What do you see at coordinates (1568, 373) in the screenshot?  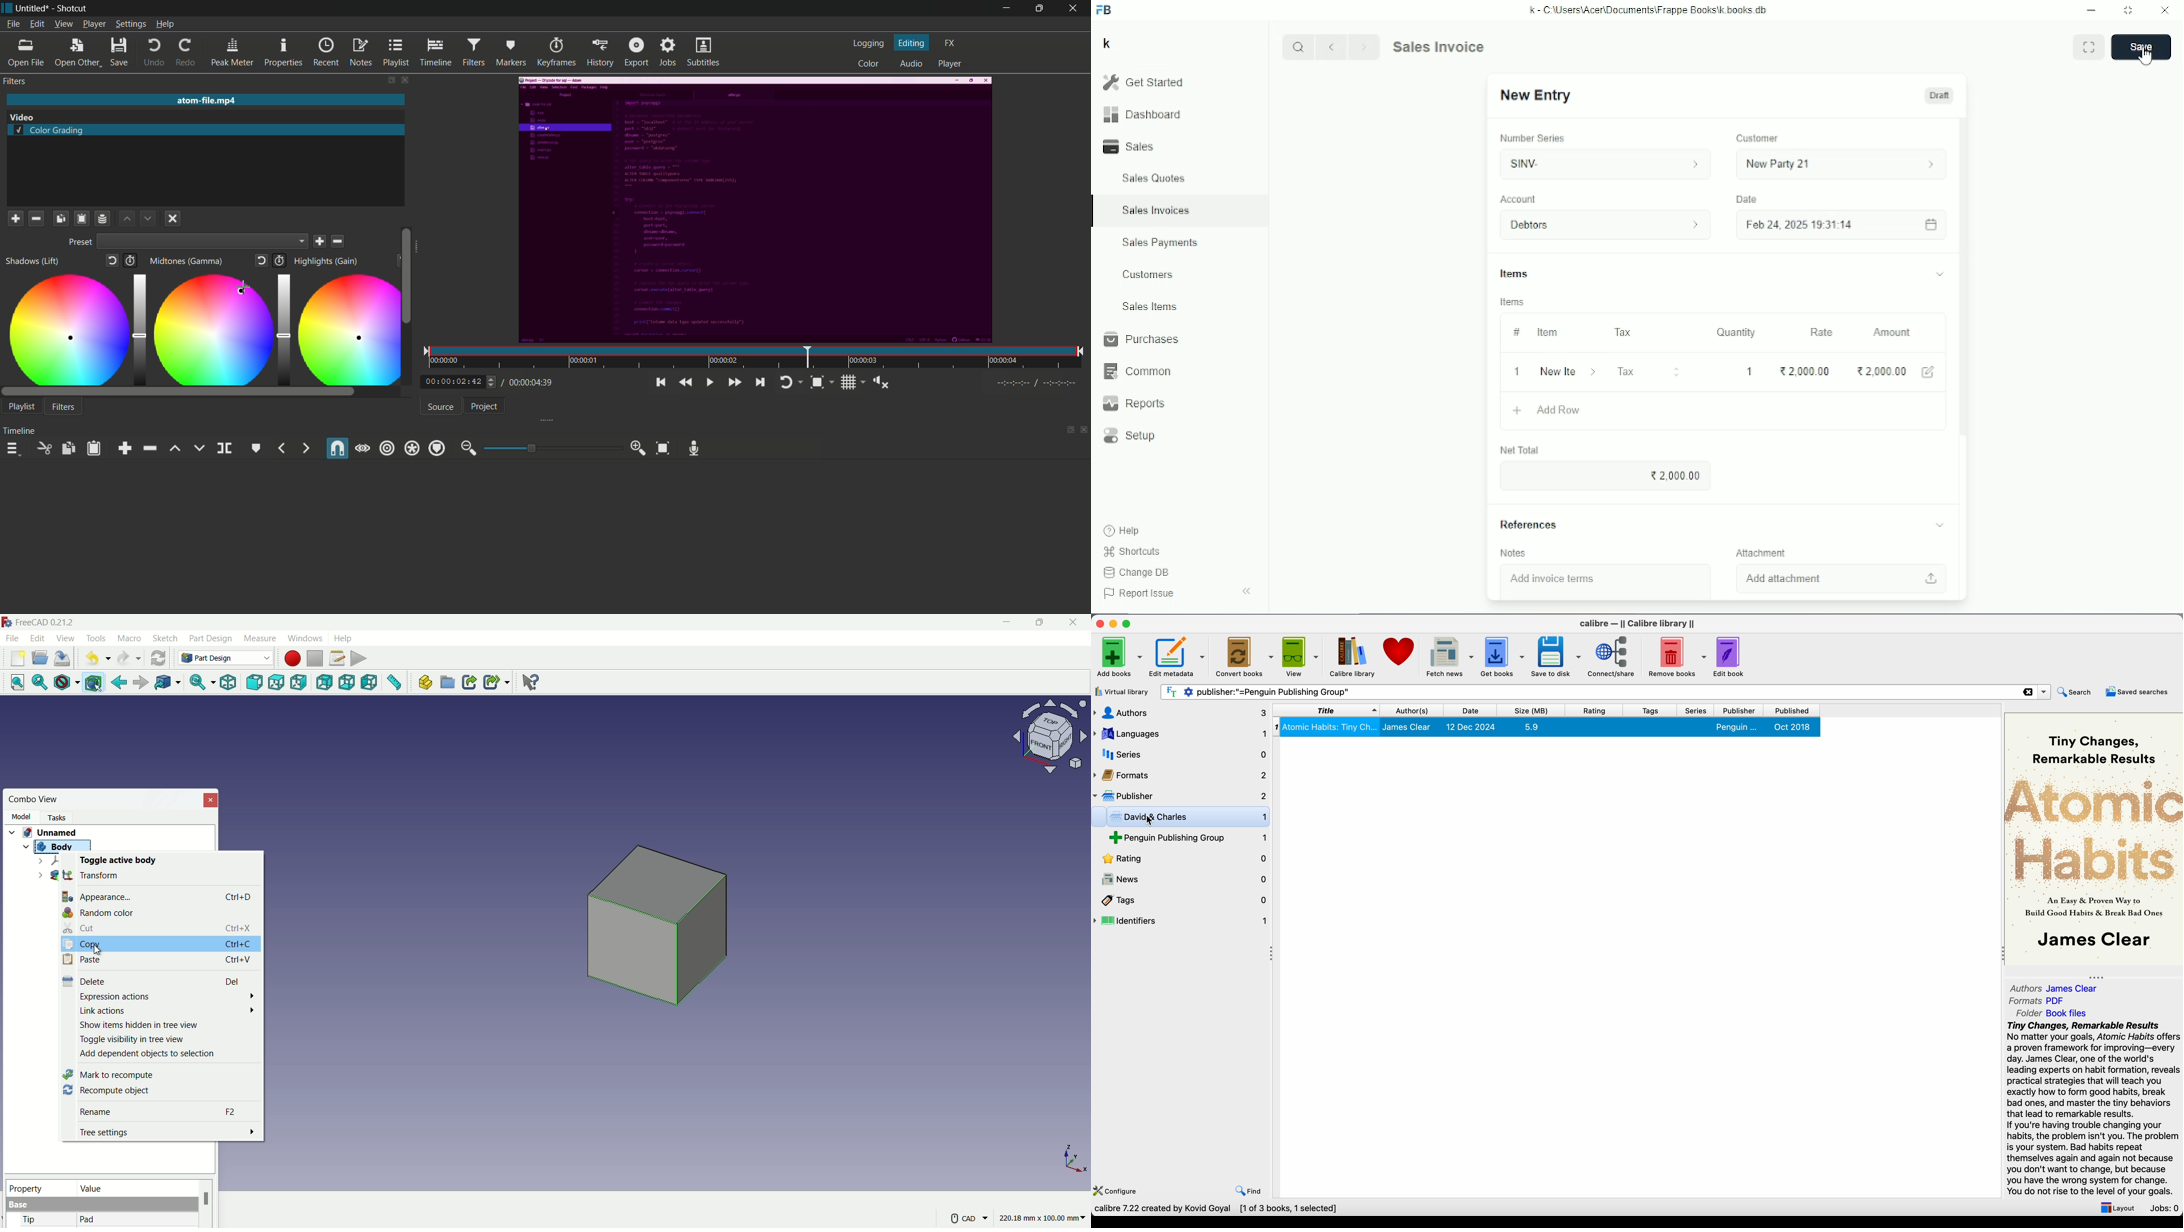 I see `New item 06` at bounding box center [1568, 373].